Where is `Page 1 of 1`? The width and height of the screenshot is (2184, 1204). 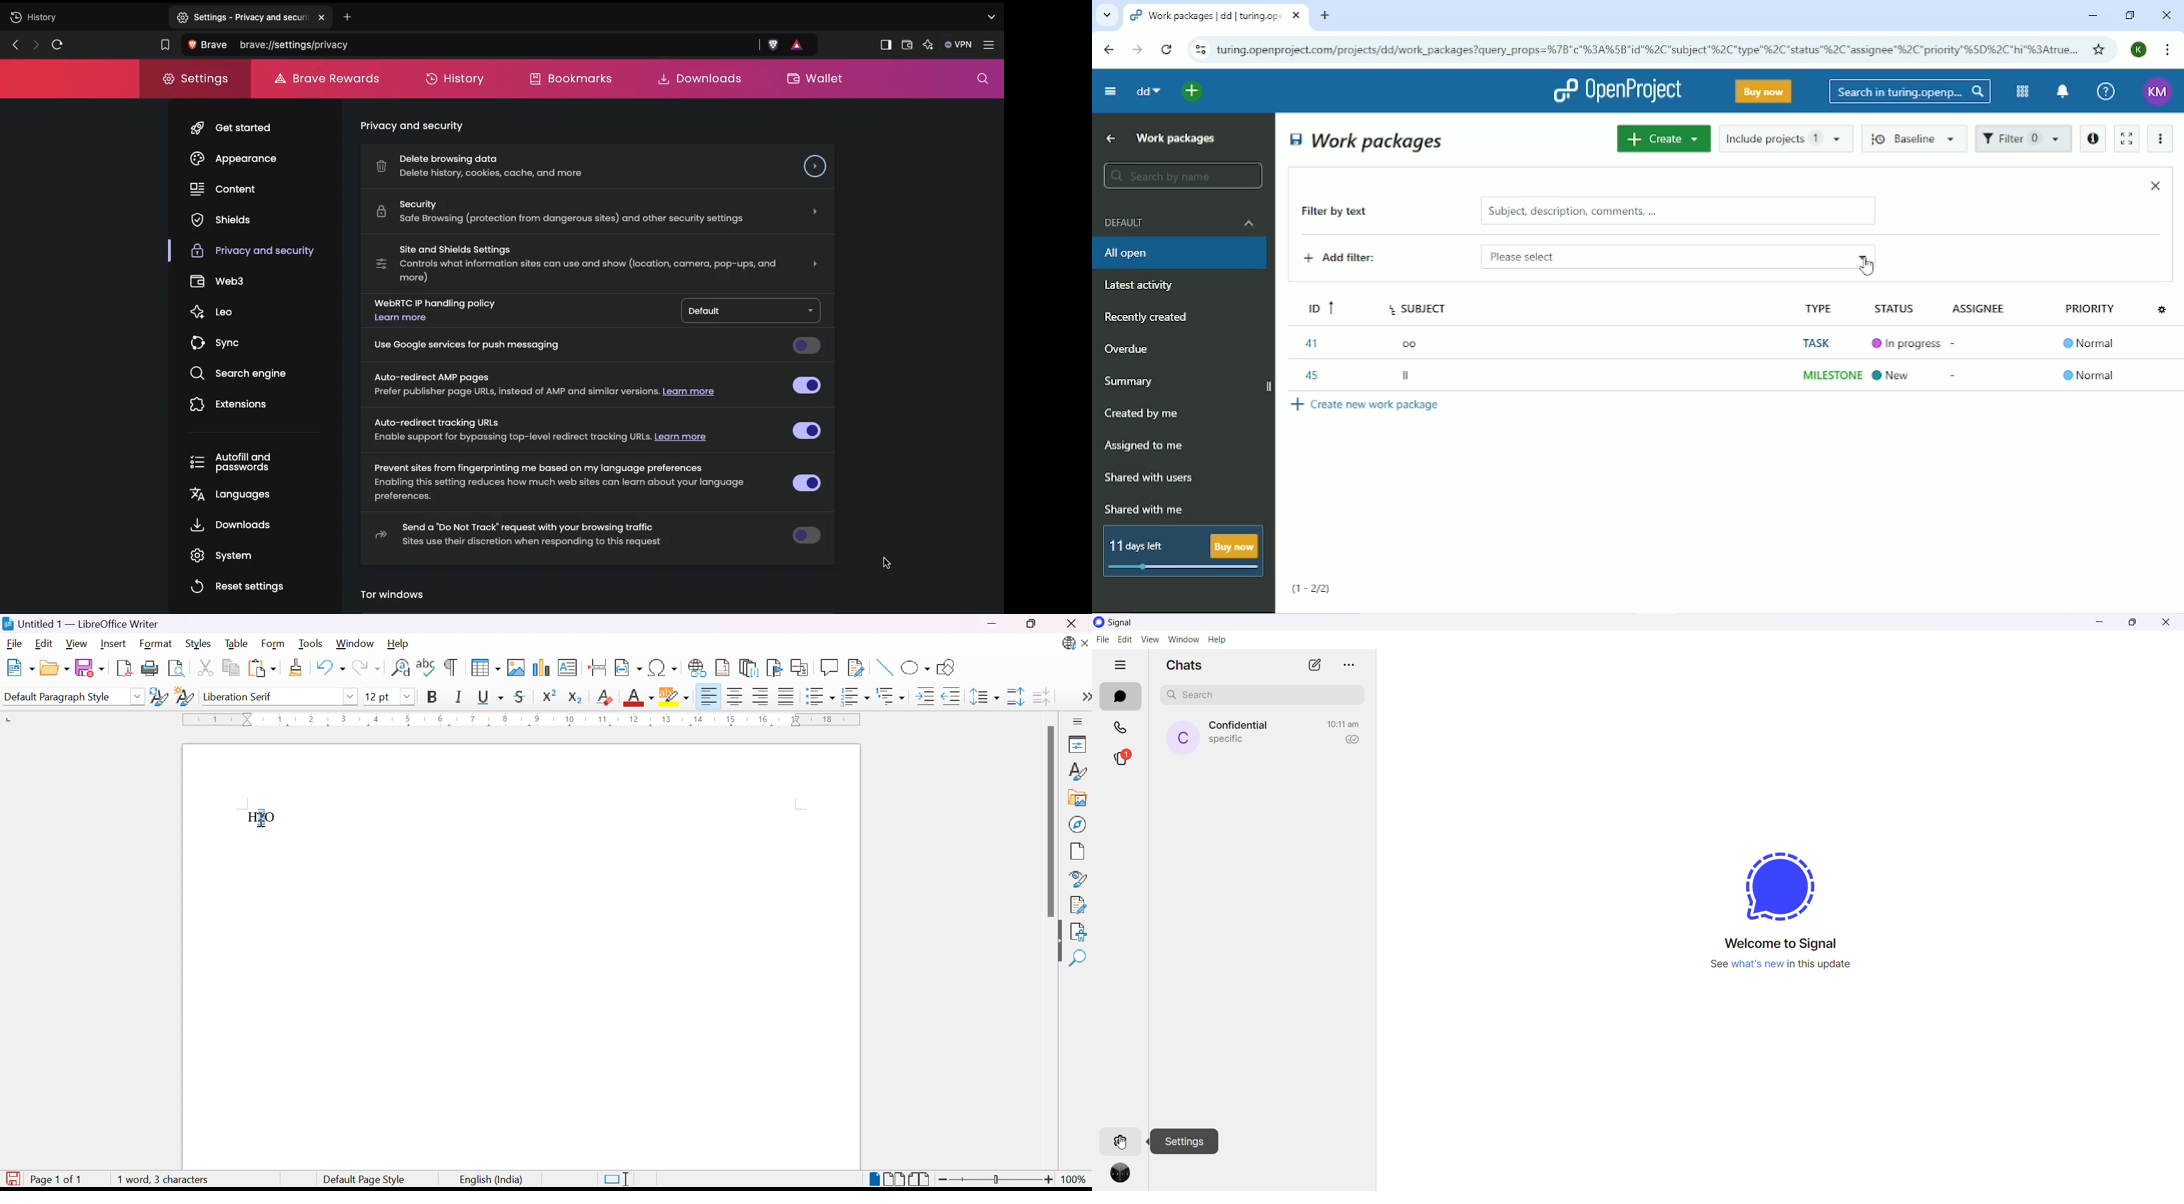
Page 1 of 1 is located at coordinates (44, 1180).